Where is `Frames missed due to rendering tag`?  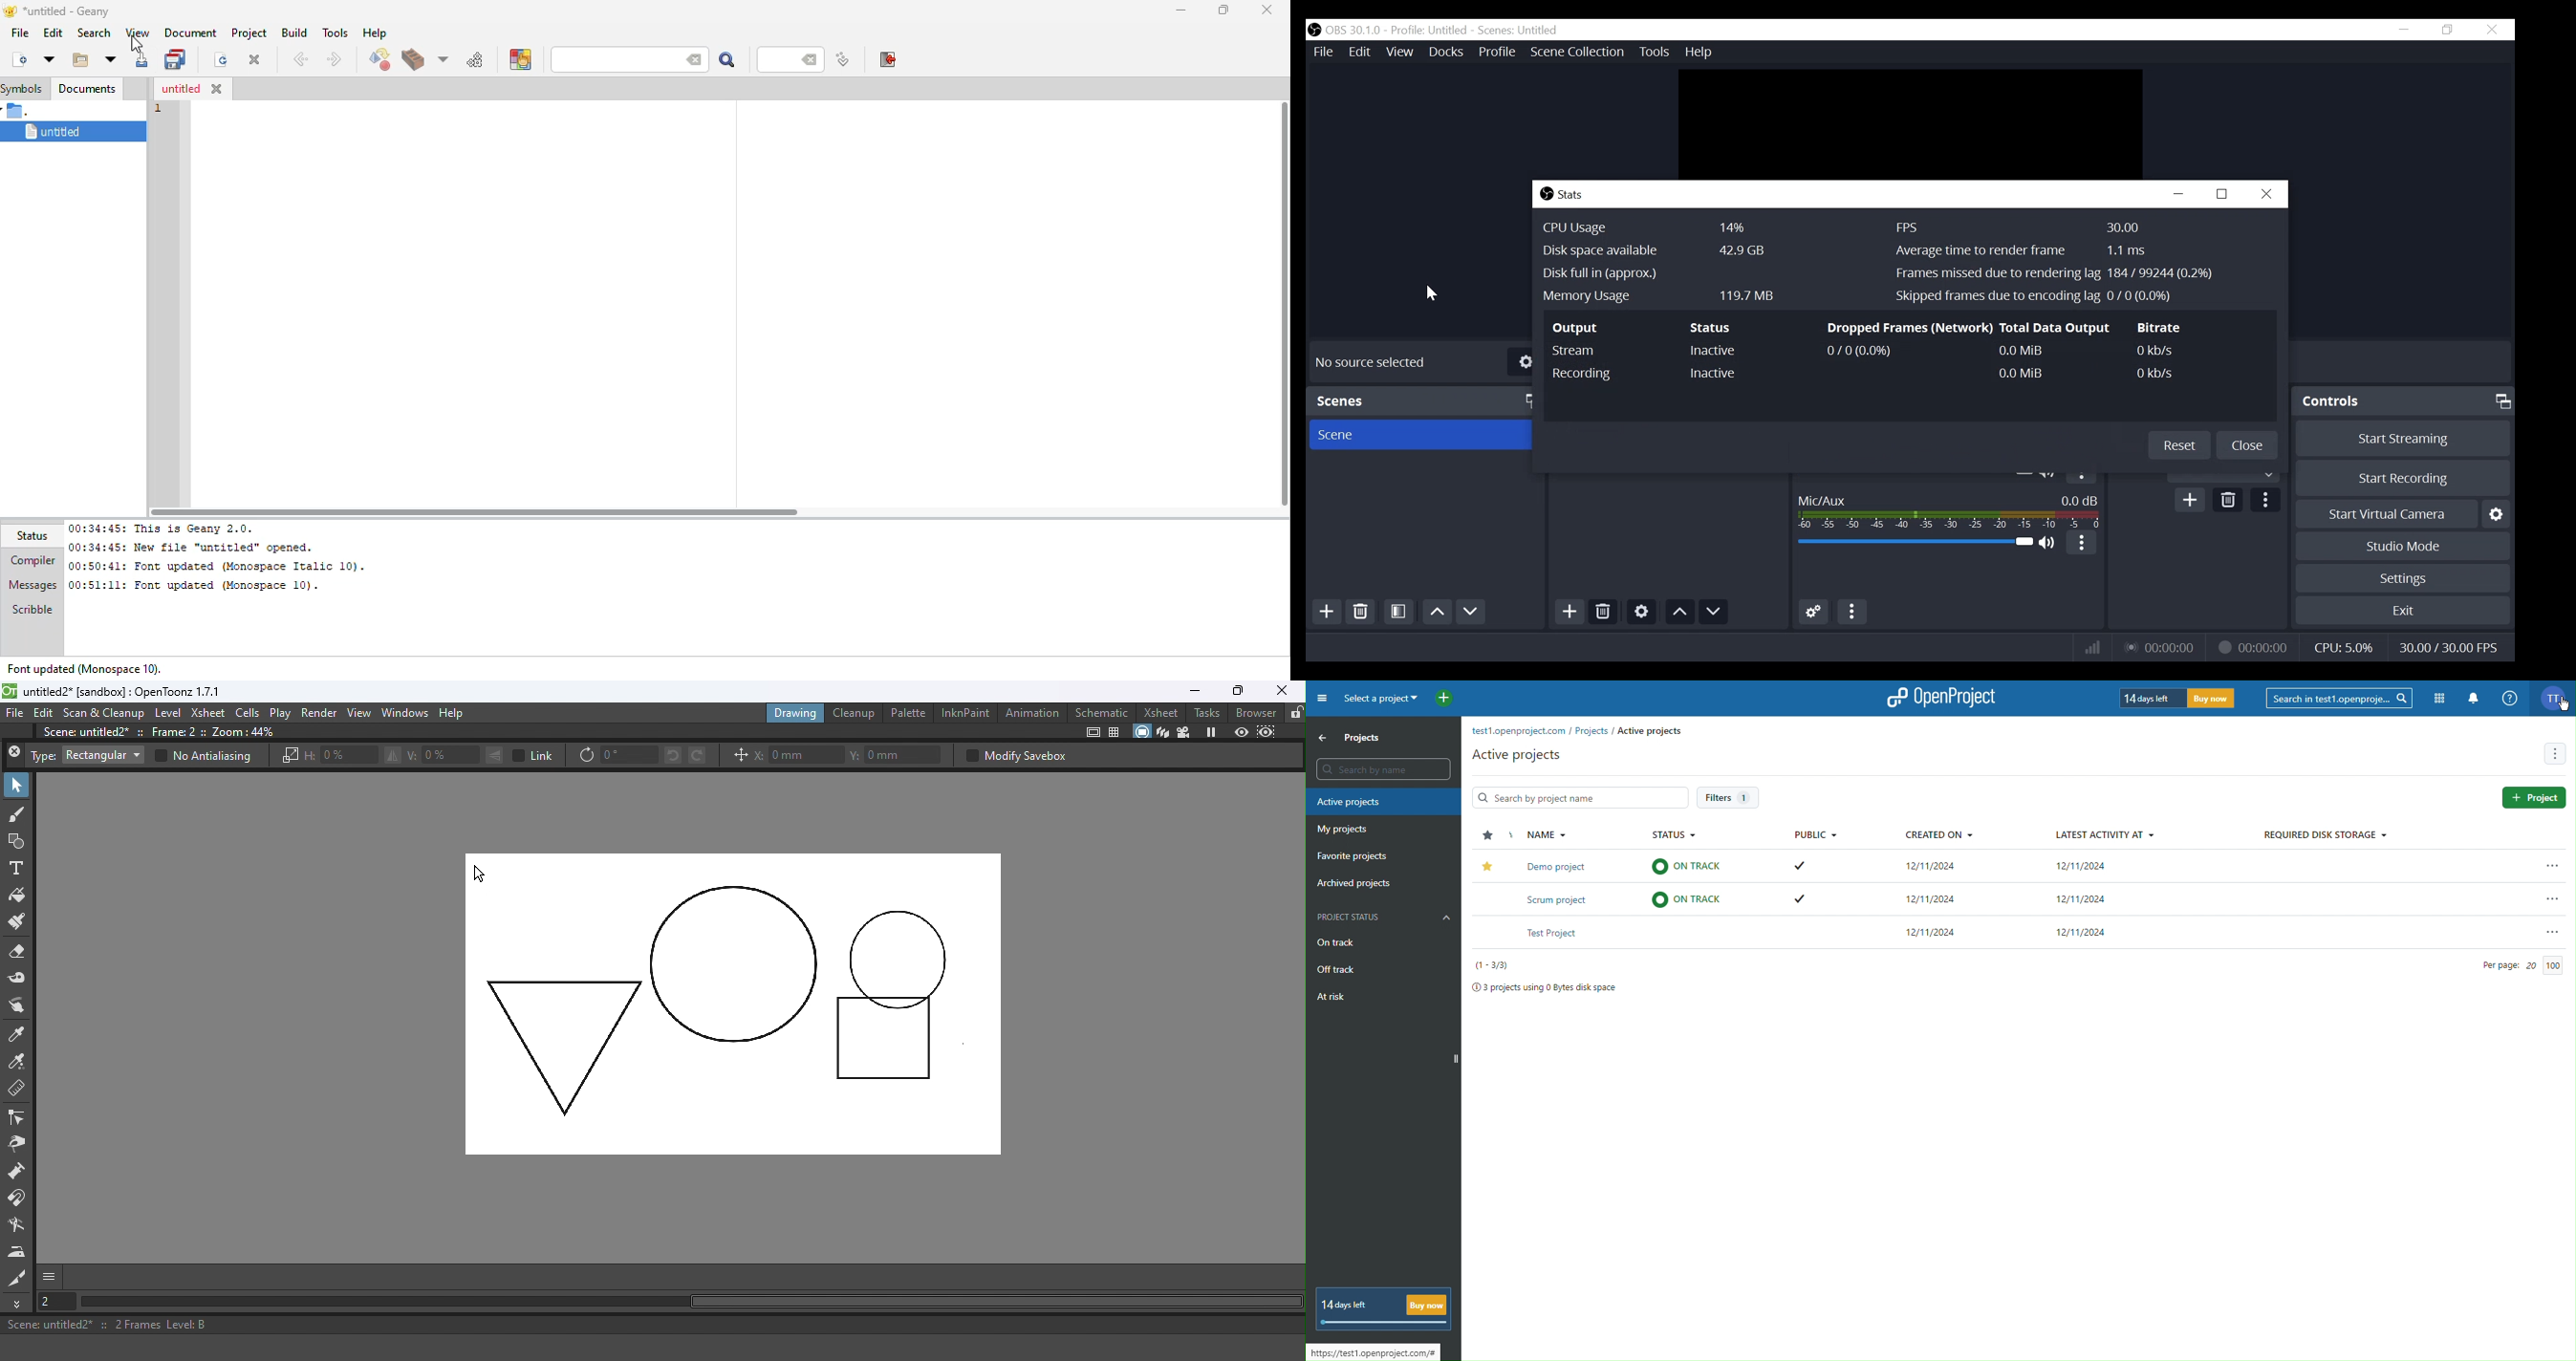 Frames missed due to rendering tag is located at coordinates (2064, 273).